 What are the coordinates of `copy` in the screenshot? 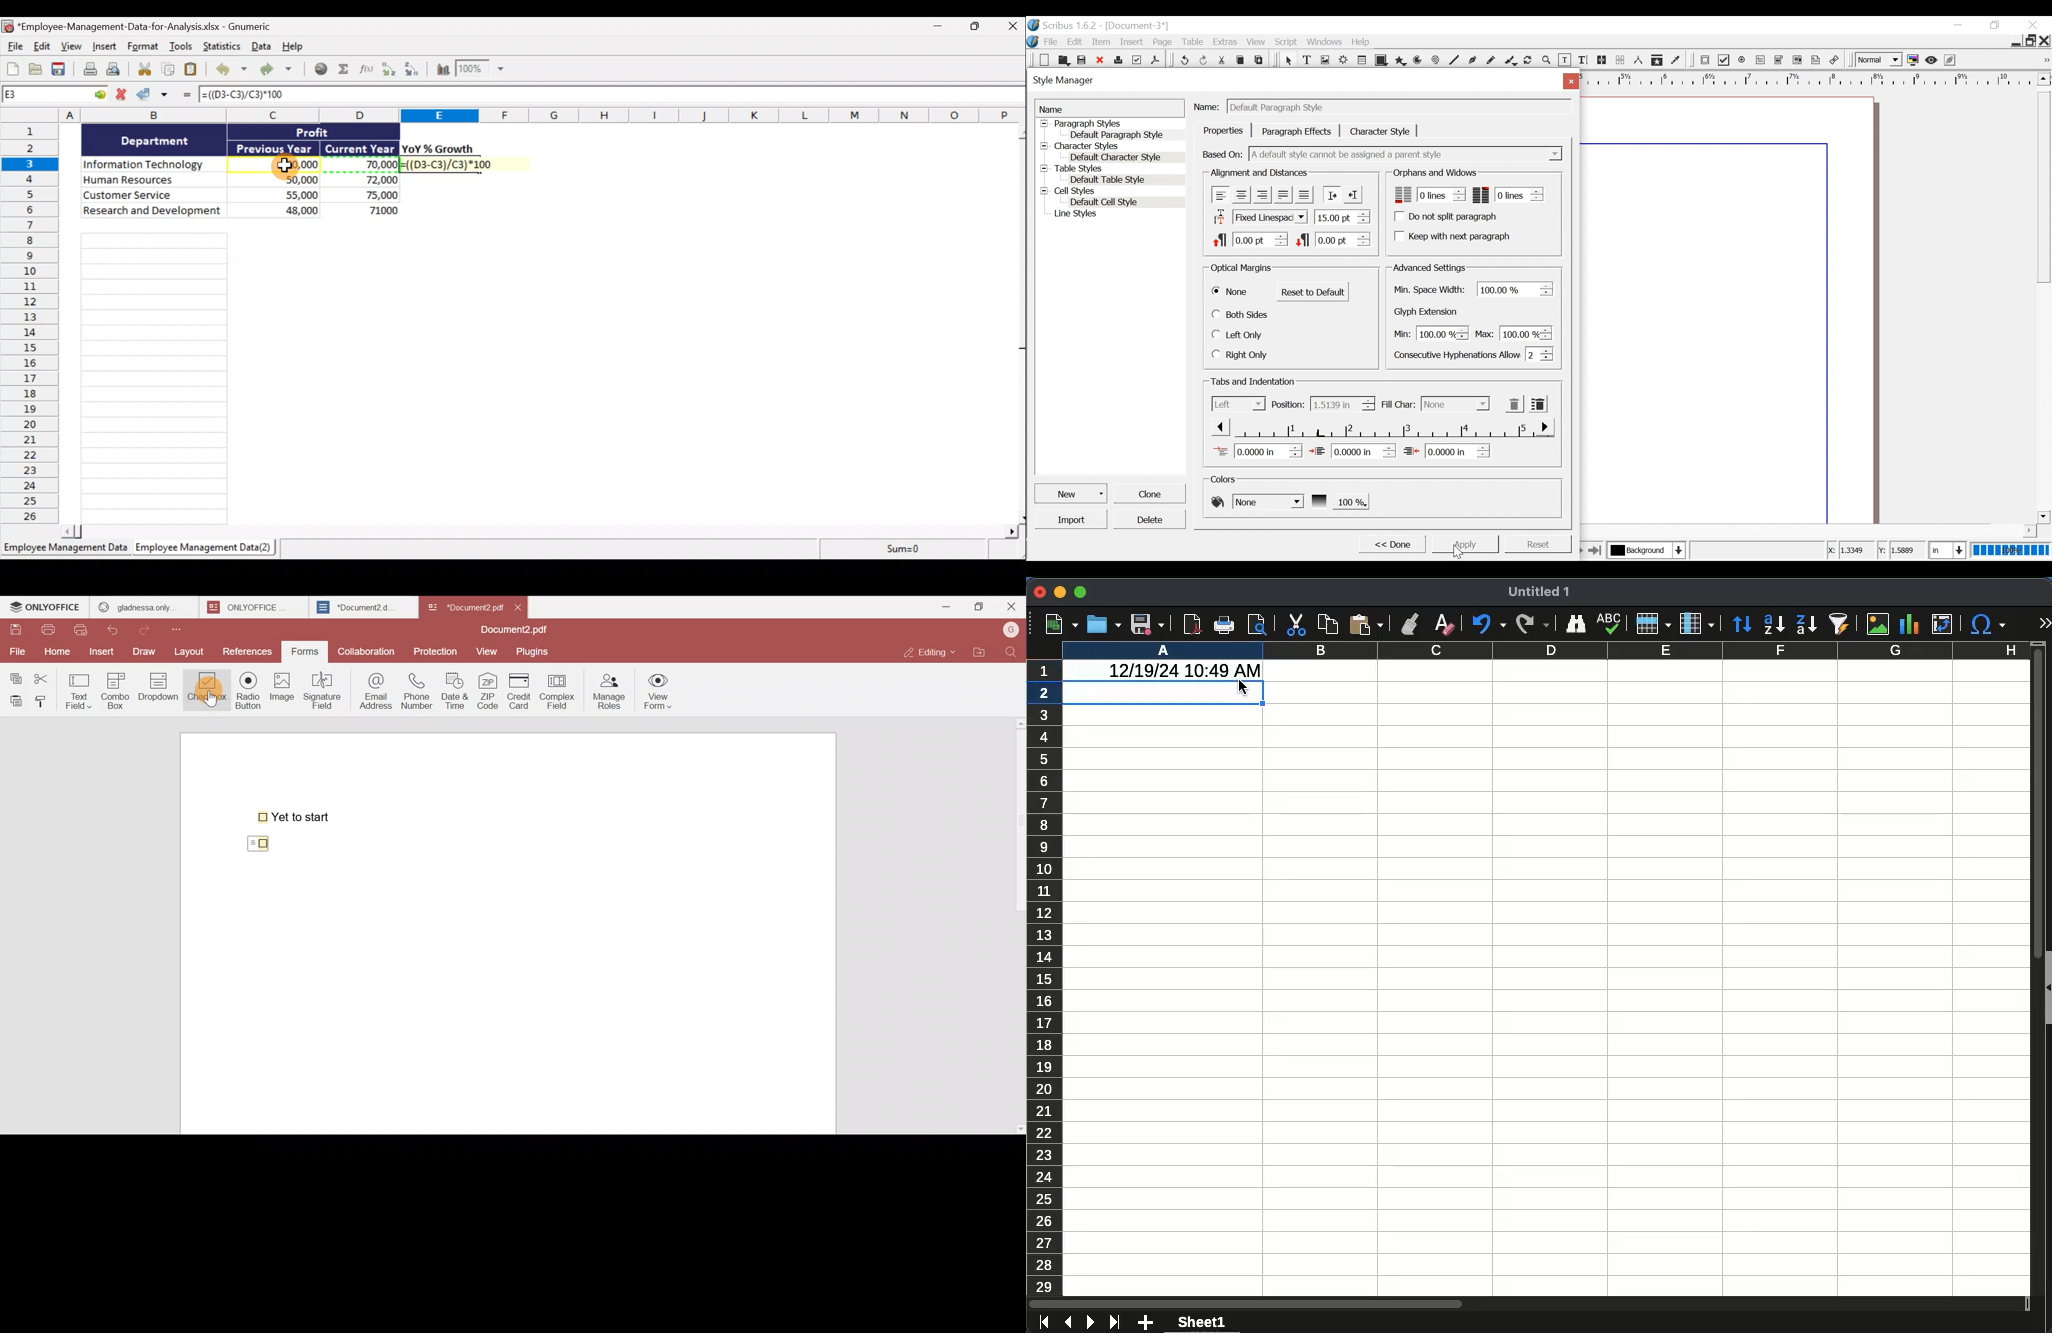 It's located at (1327, 624).